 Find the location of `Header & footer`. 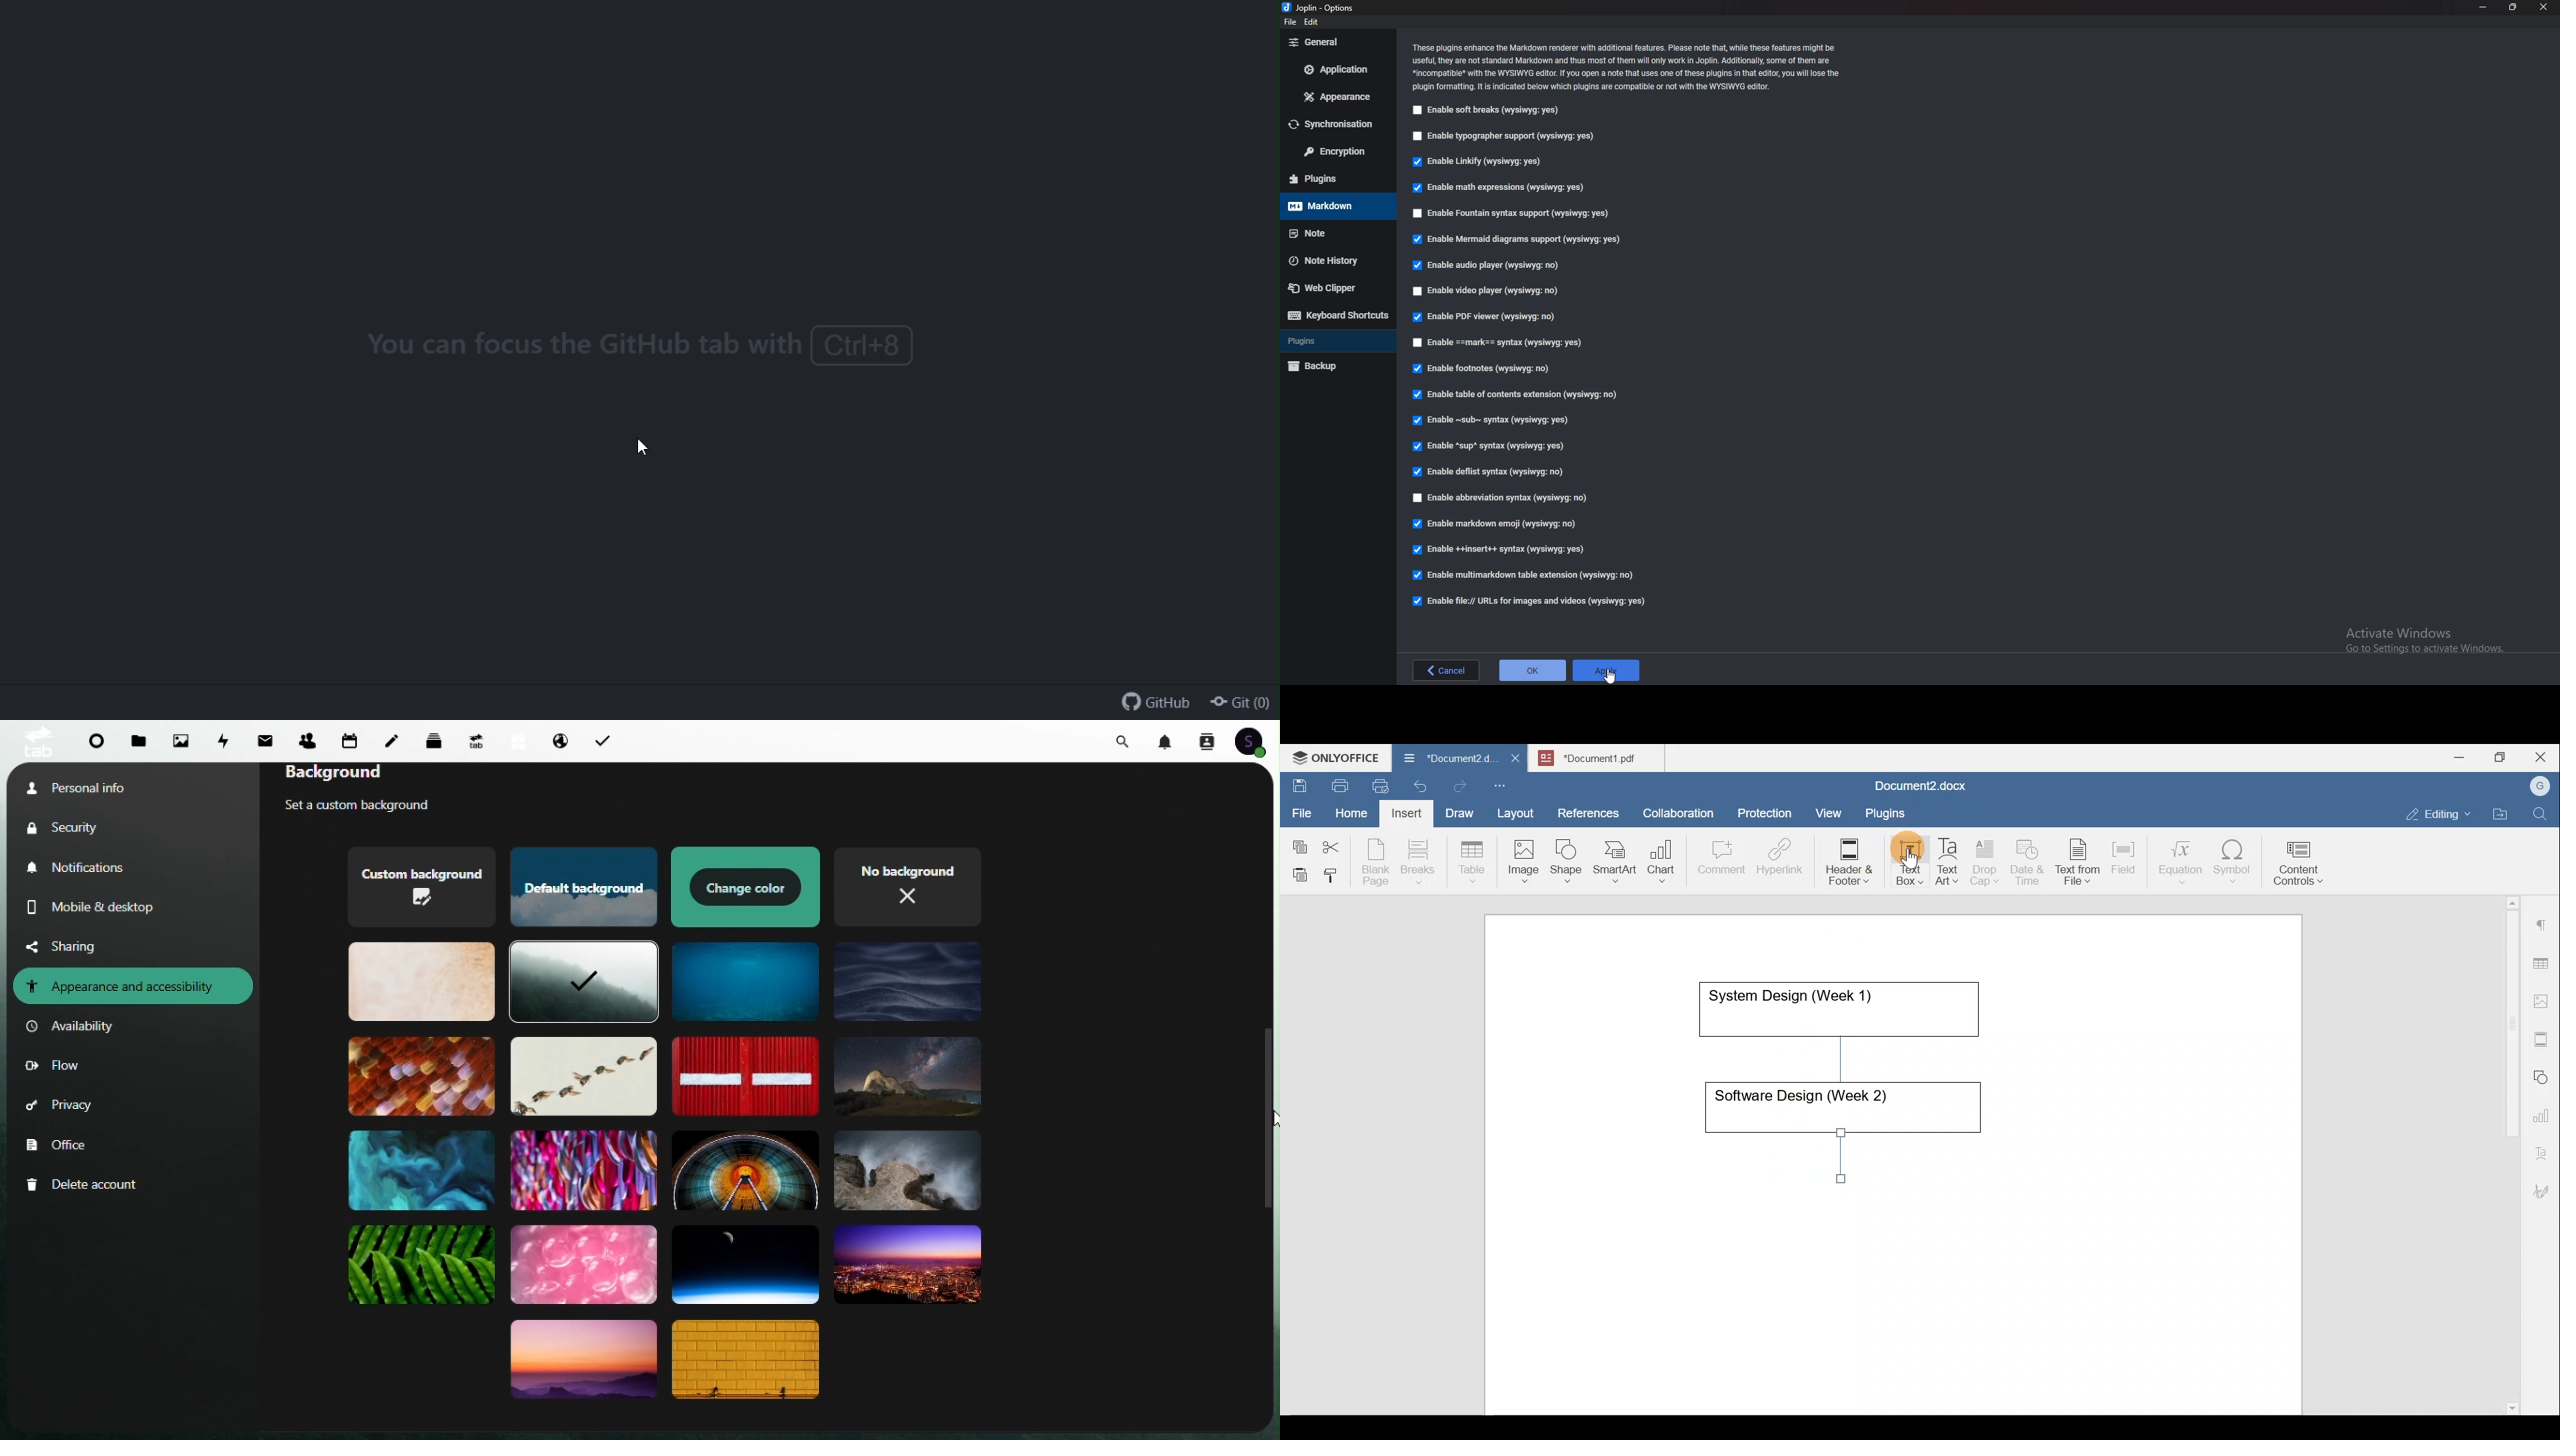

Header & footer is located at coordinates (1845, 861).